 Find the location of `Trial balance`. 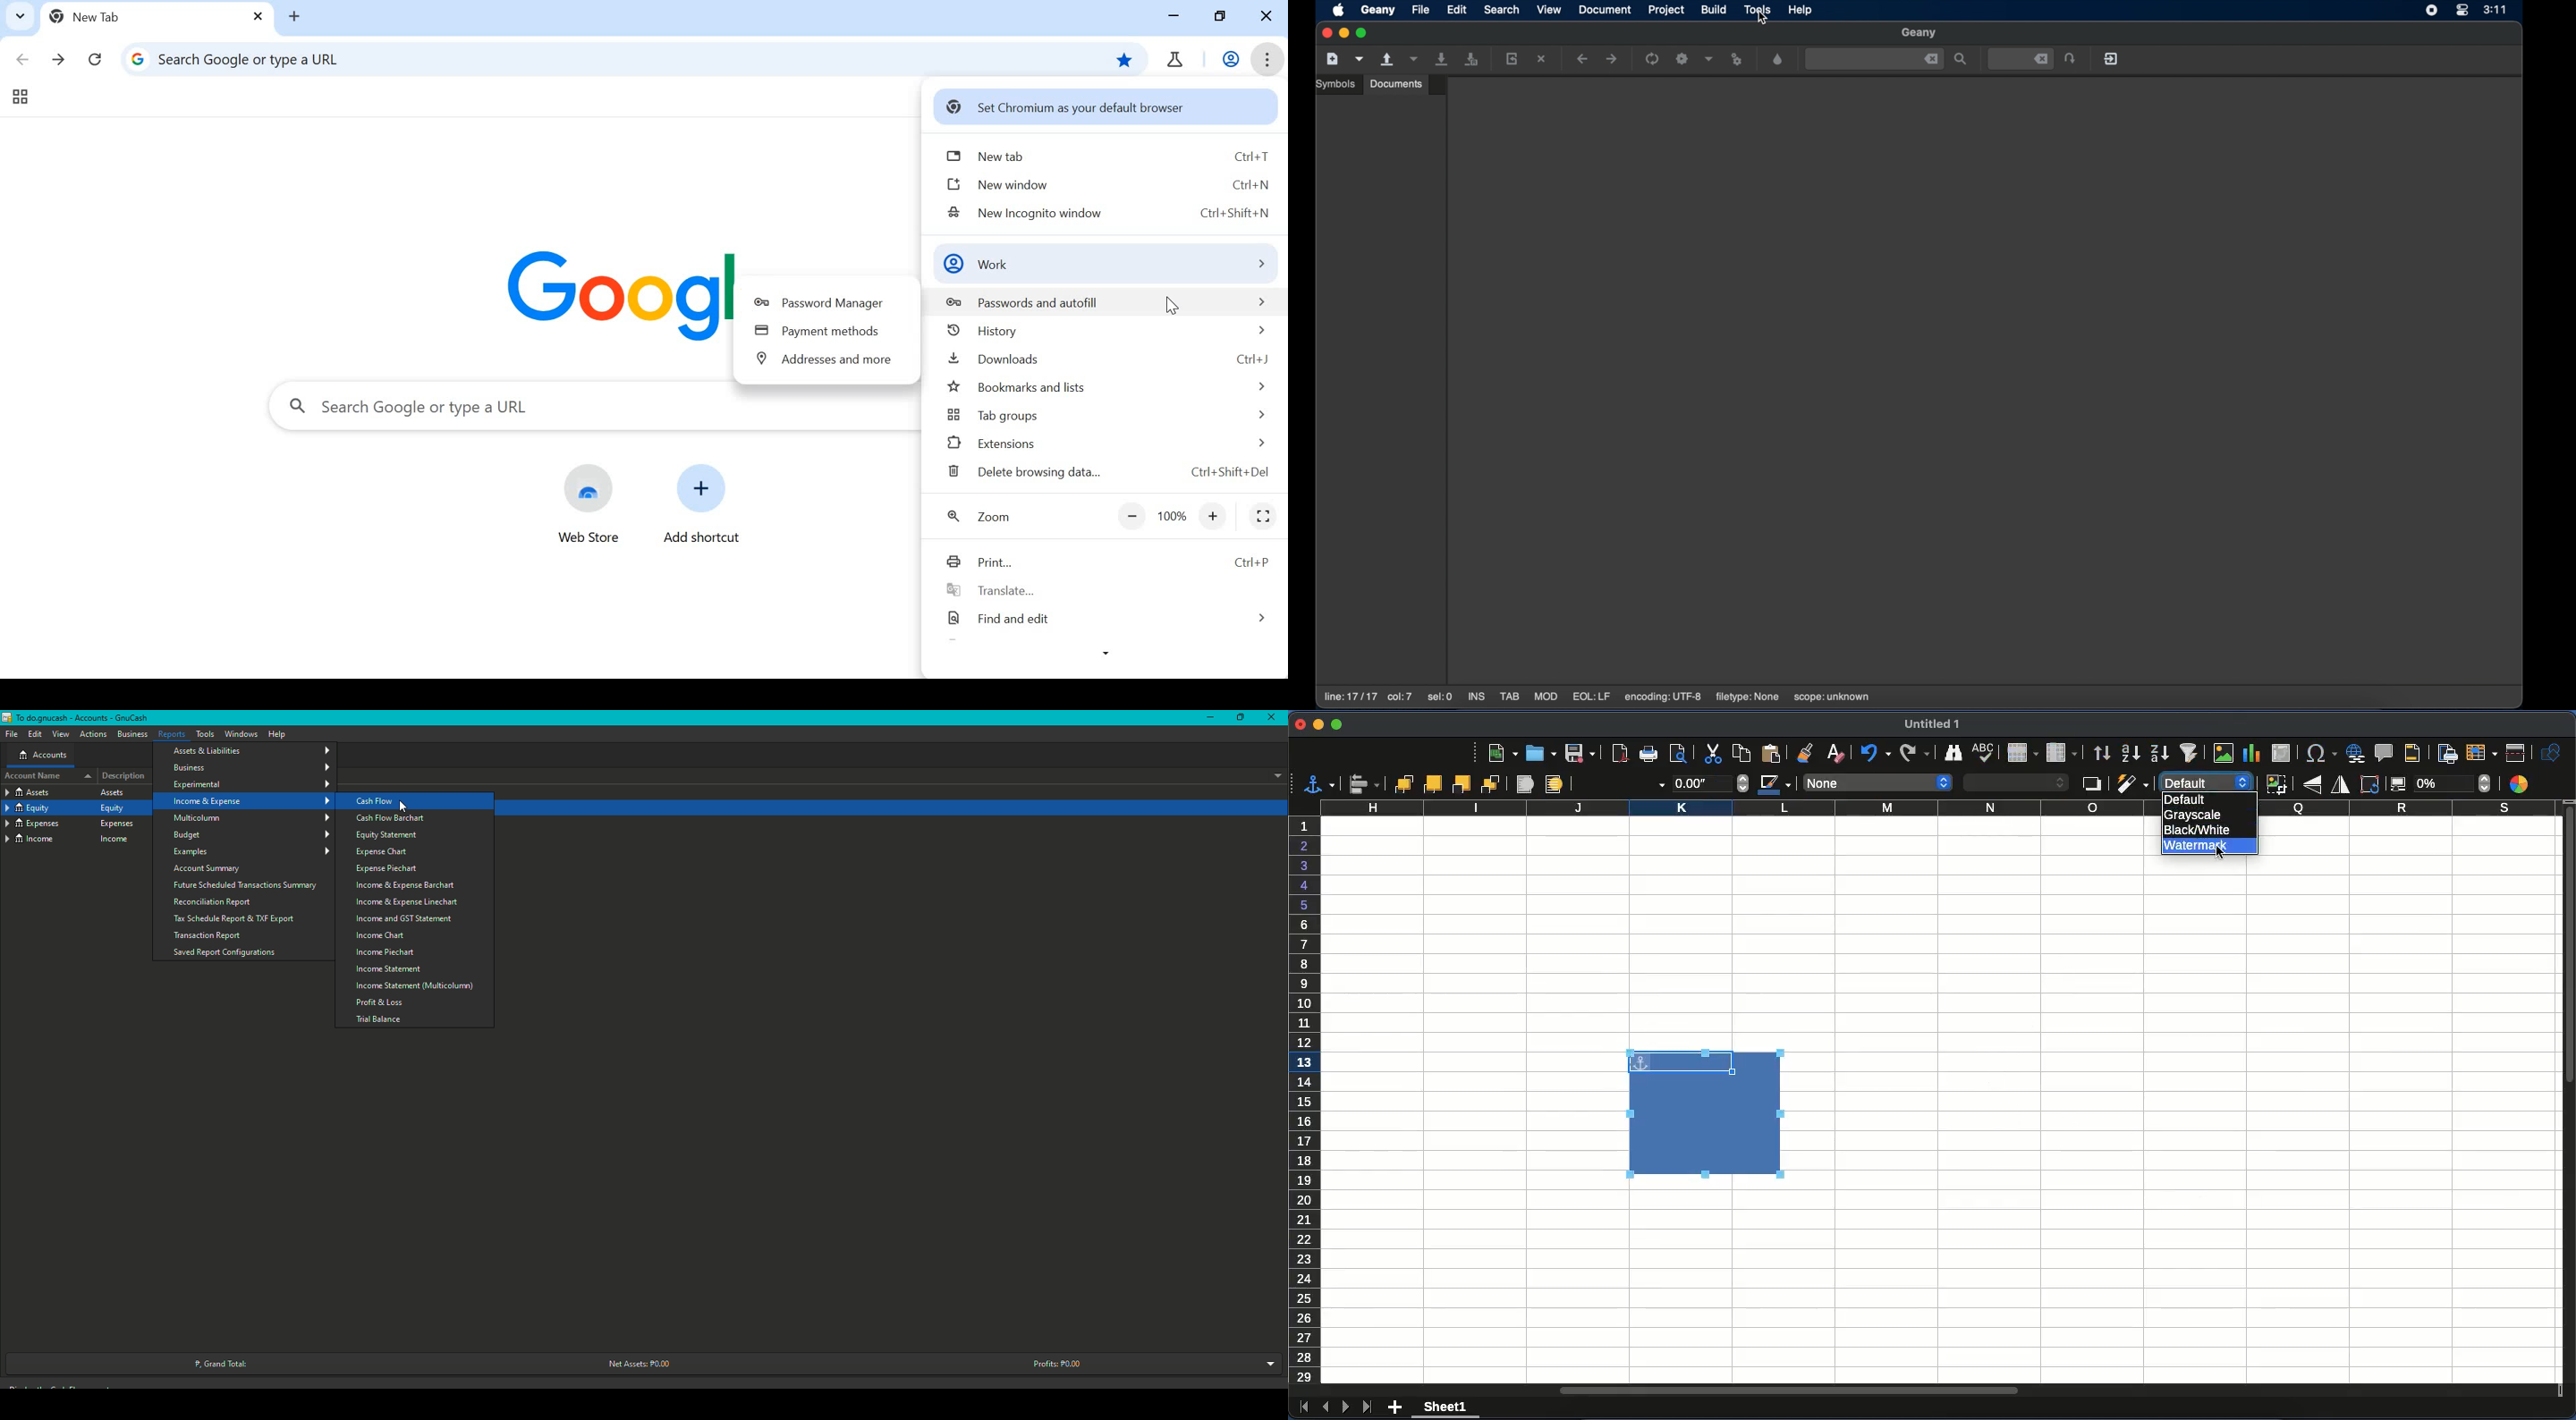

Trial balance is located at coordinates (379, 1019).